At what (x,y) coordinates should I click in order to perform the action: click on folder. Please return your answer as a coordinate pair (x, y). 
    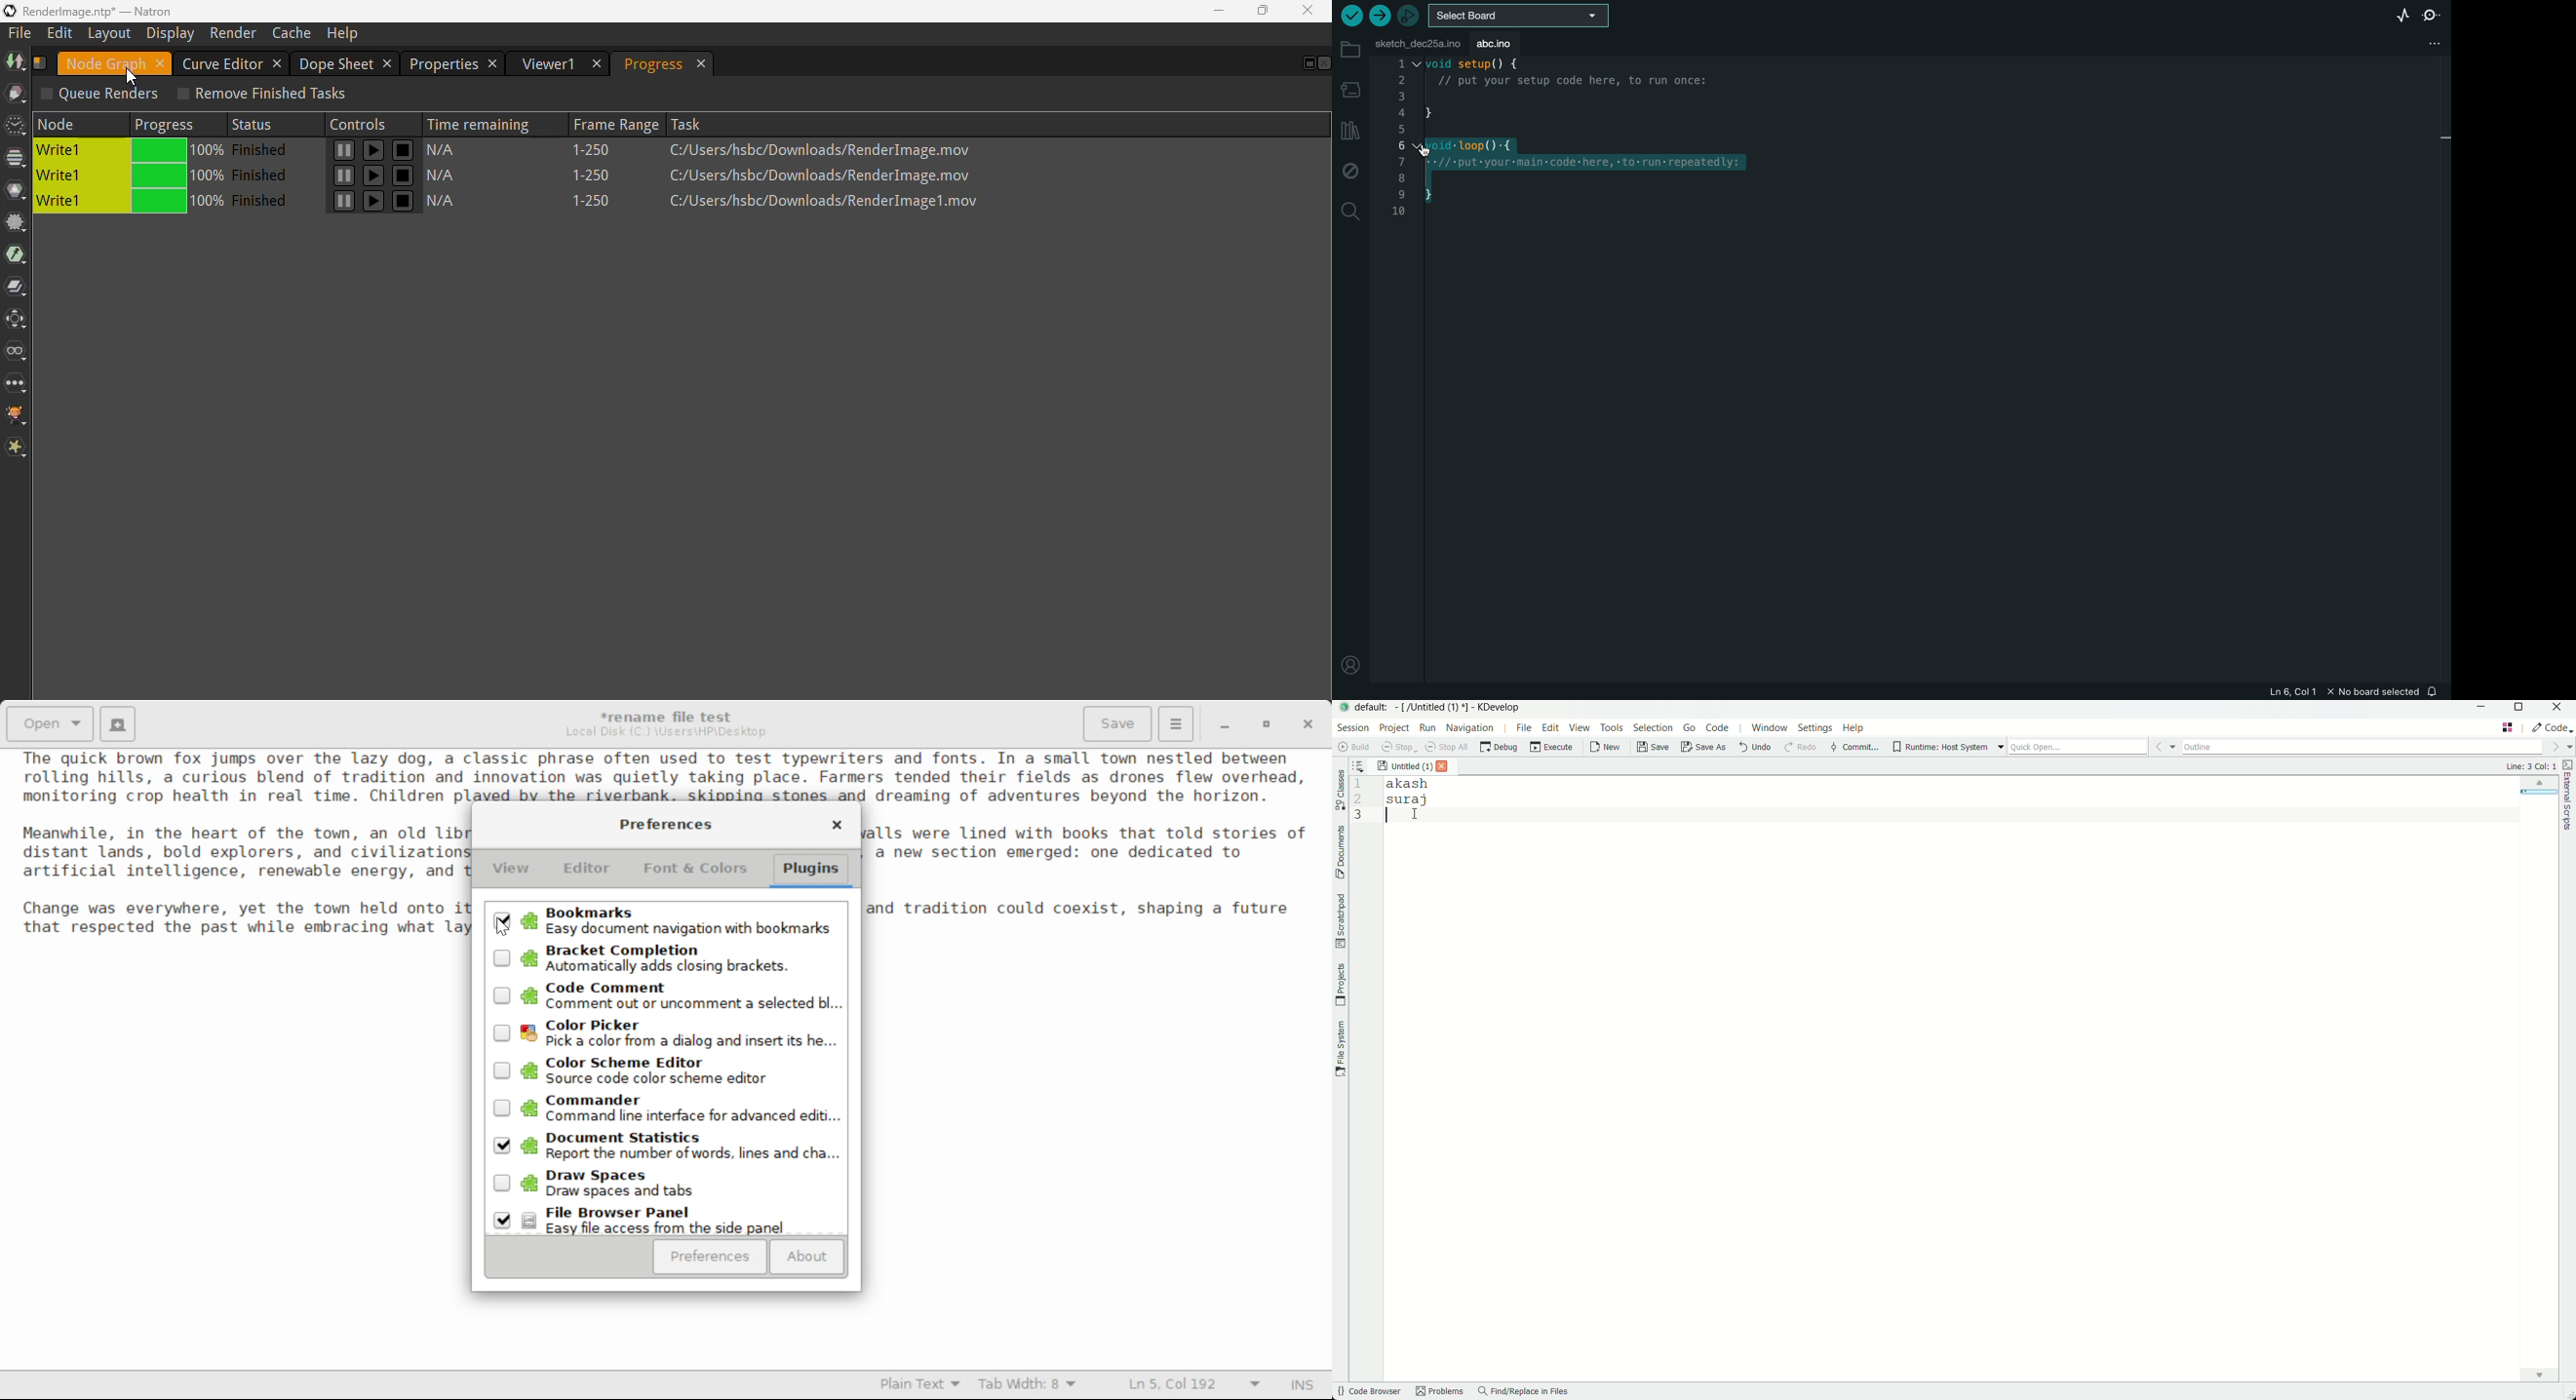
    Looking at the image, I should click on (1347, 49).